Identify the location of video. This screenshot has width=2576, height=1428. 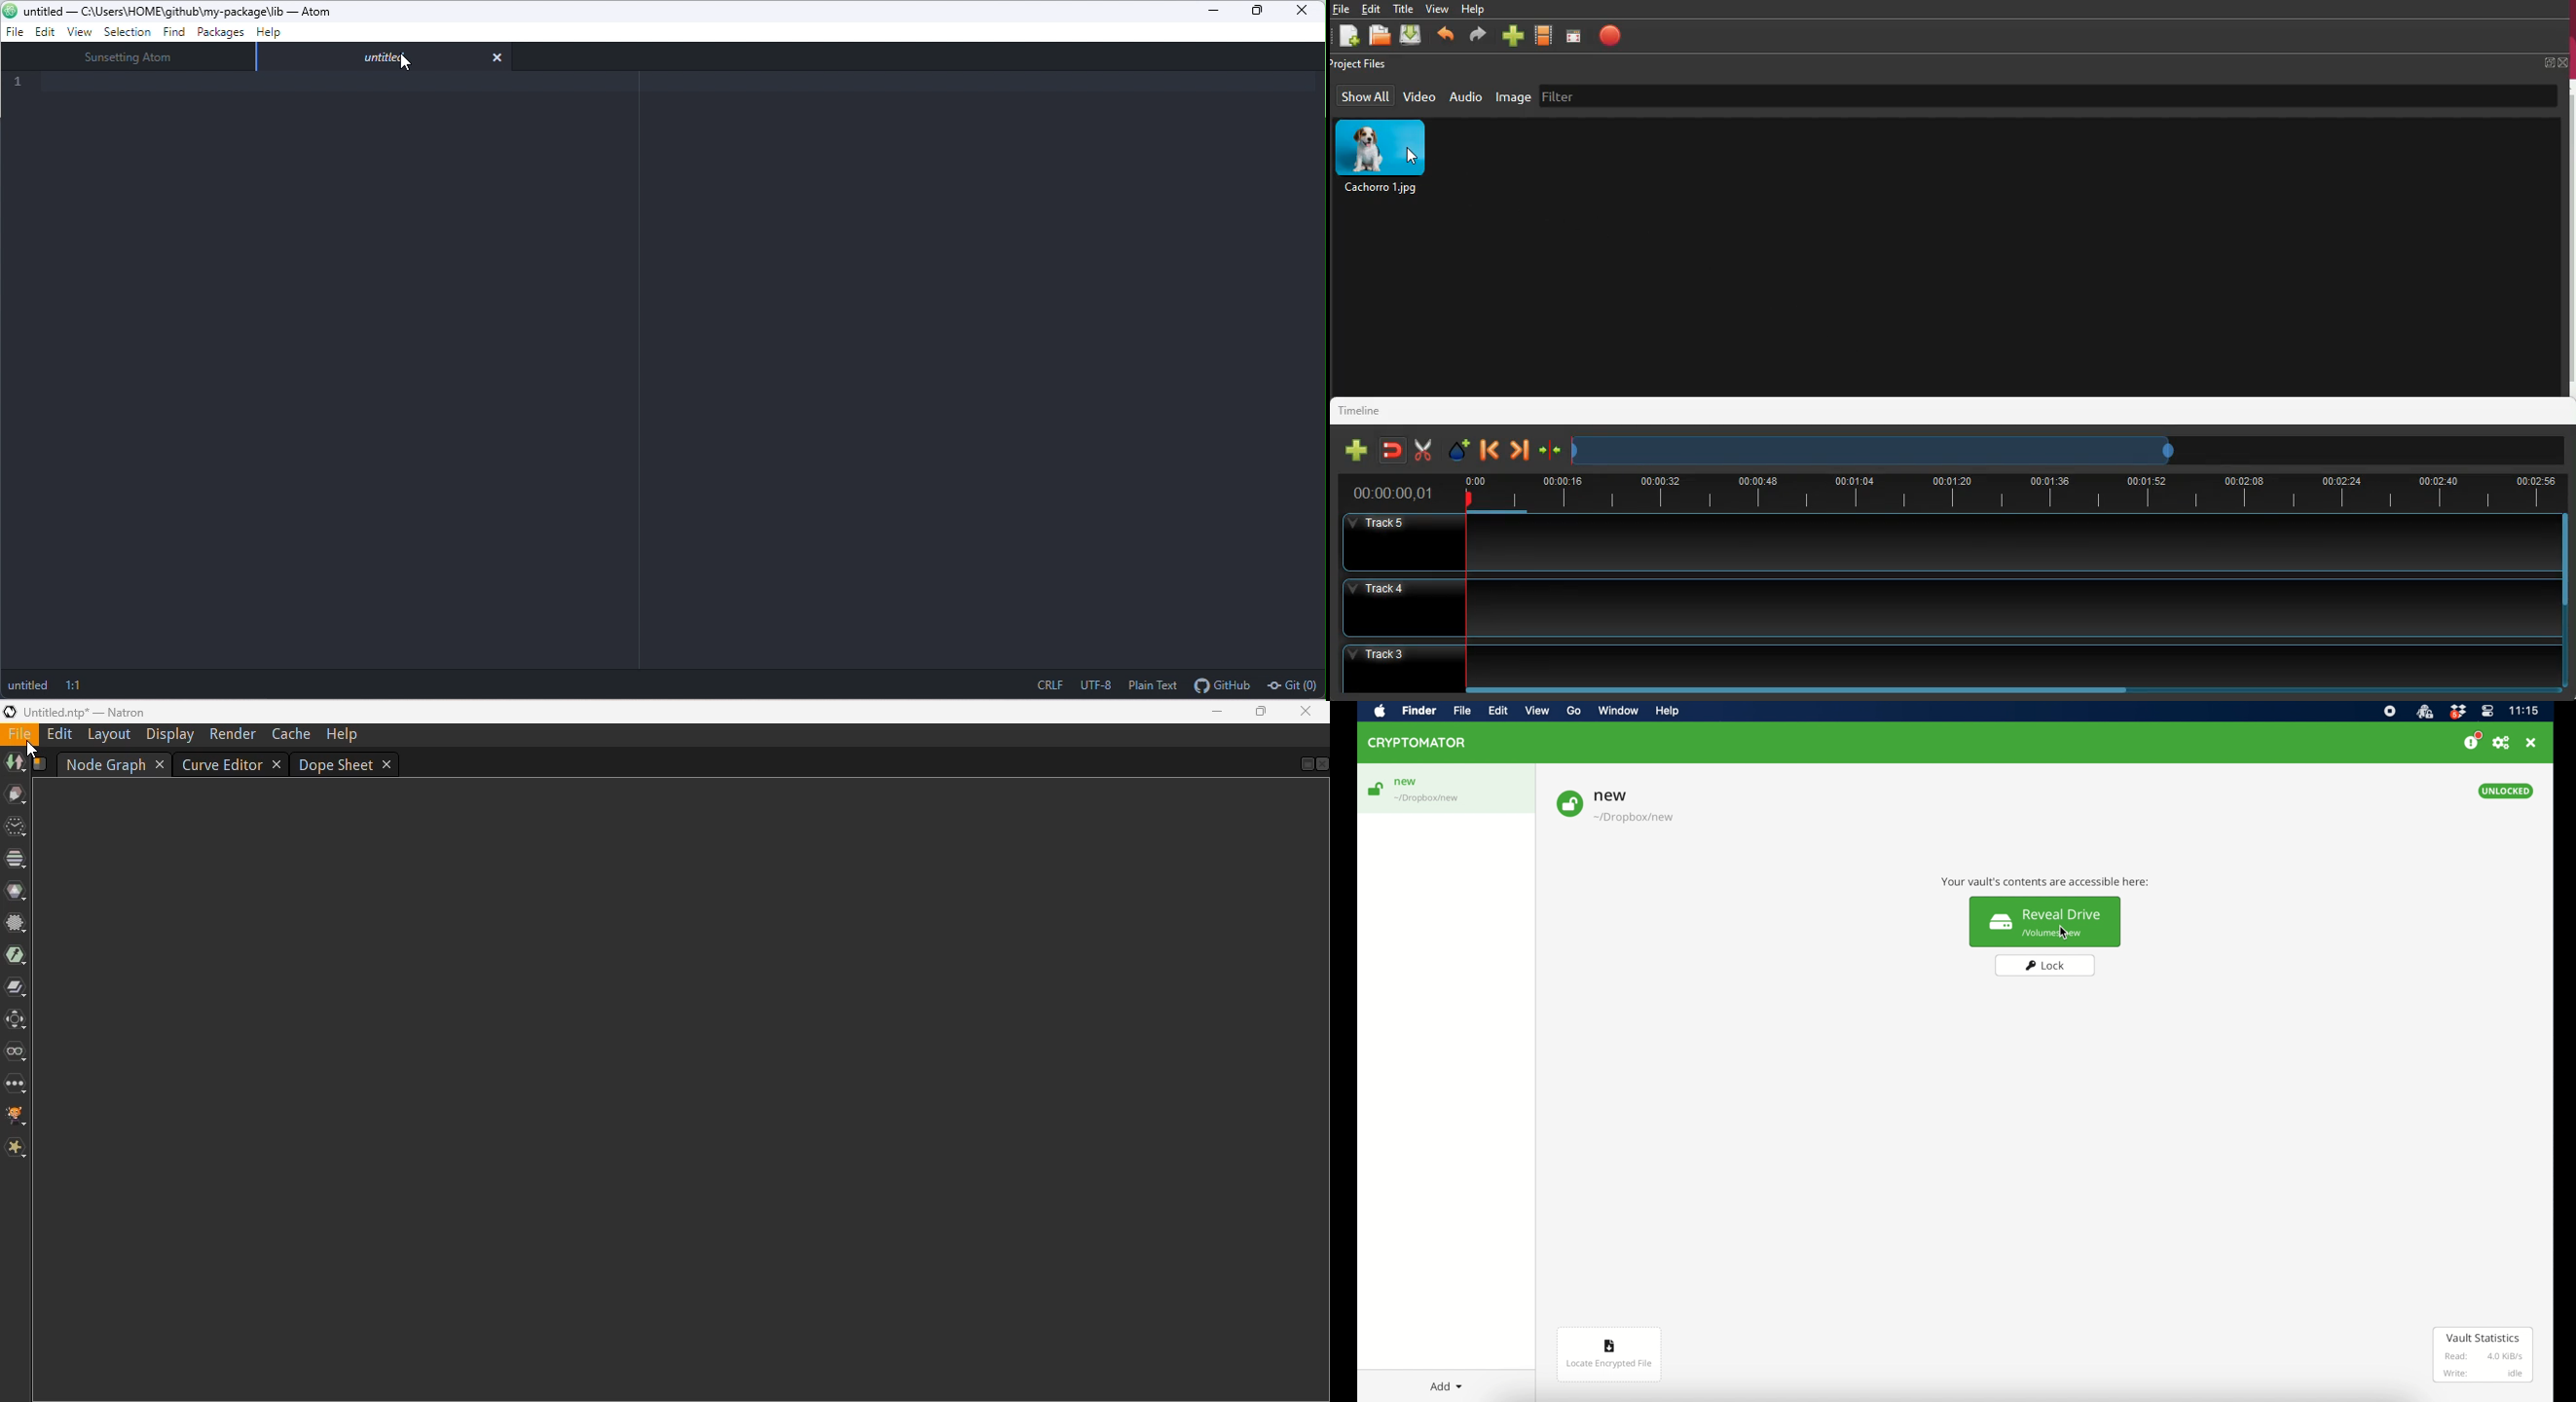
(1419, 96).